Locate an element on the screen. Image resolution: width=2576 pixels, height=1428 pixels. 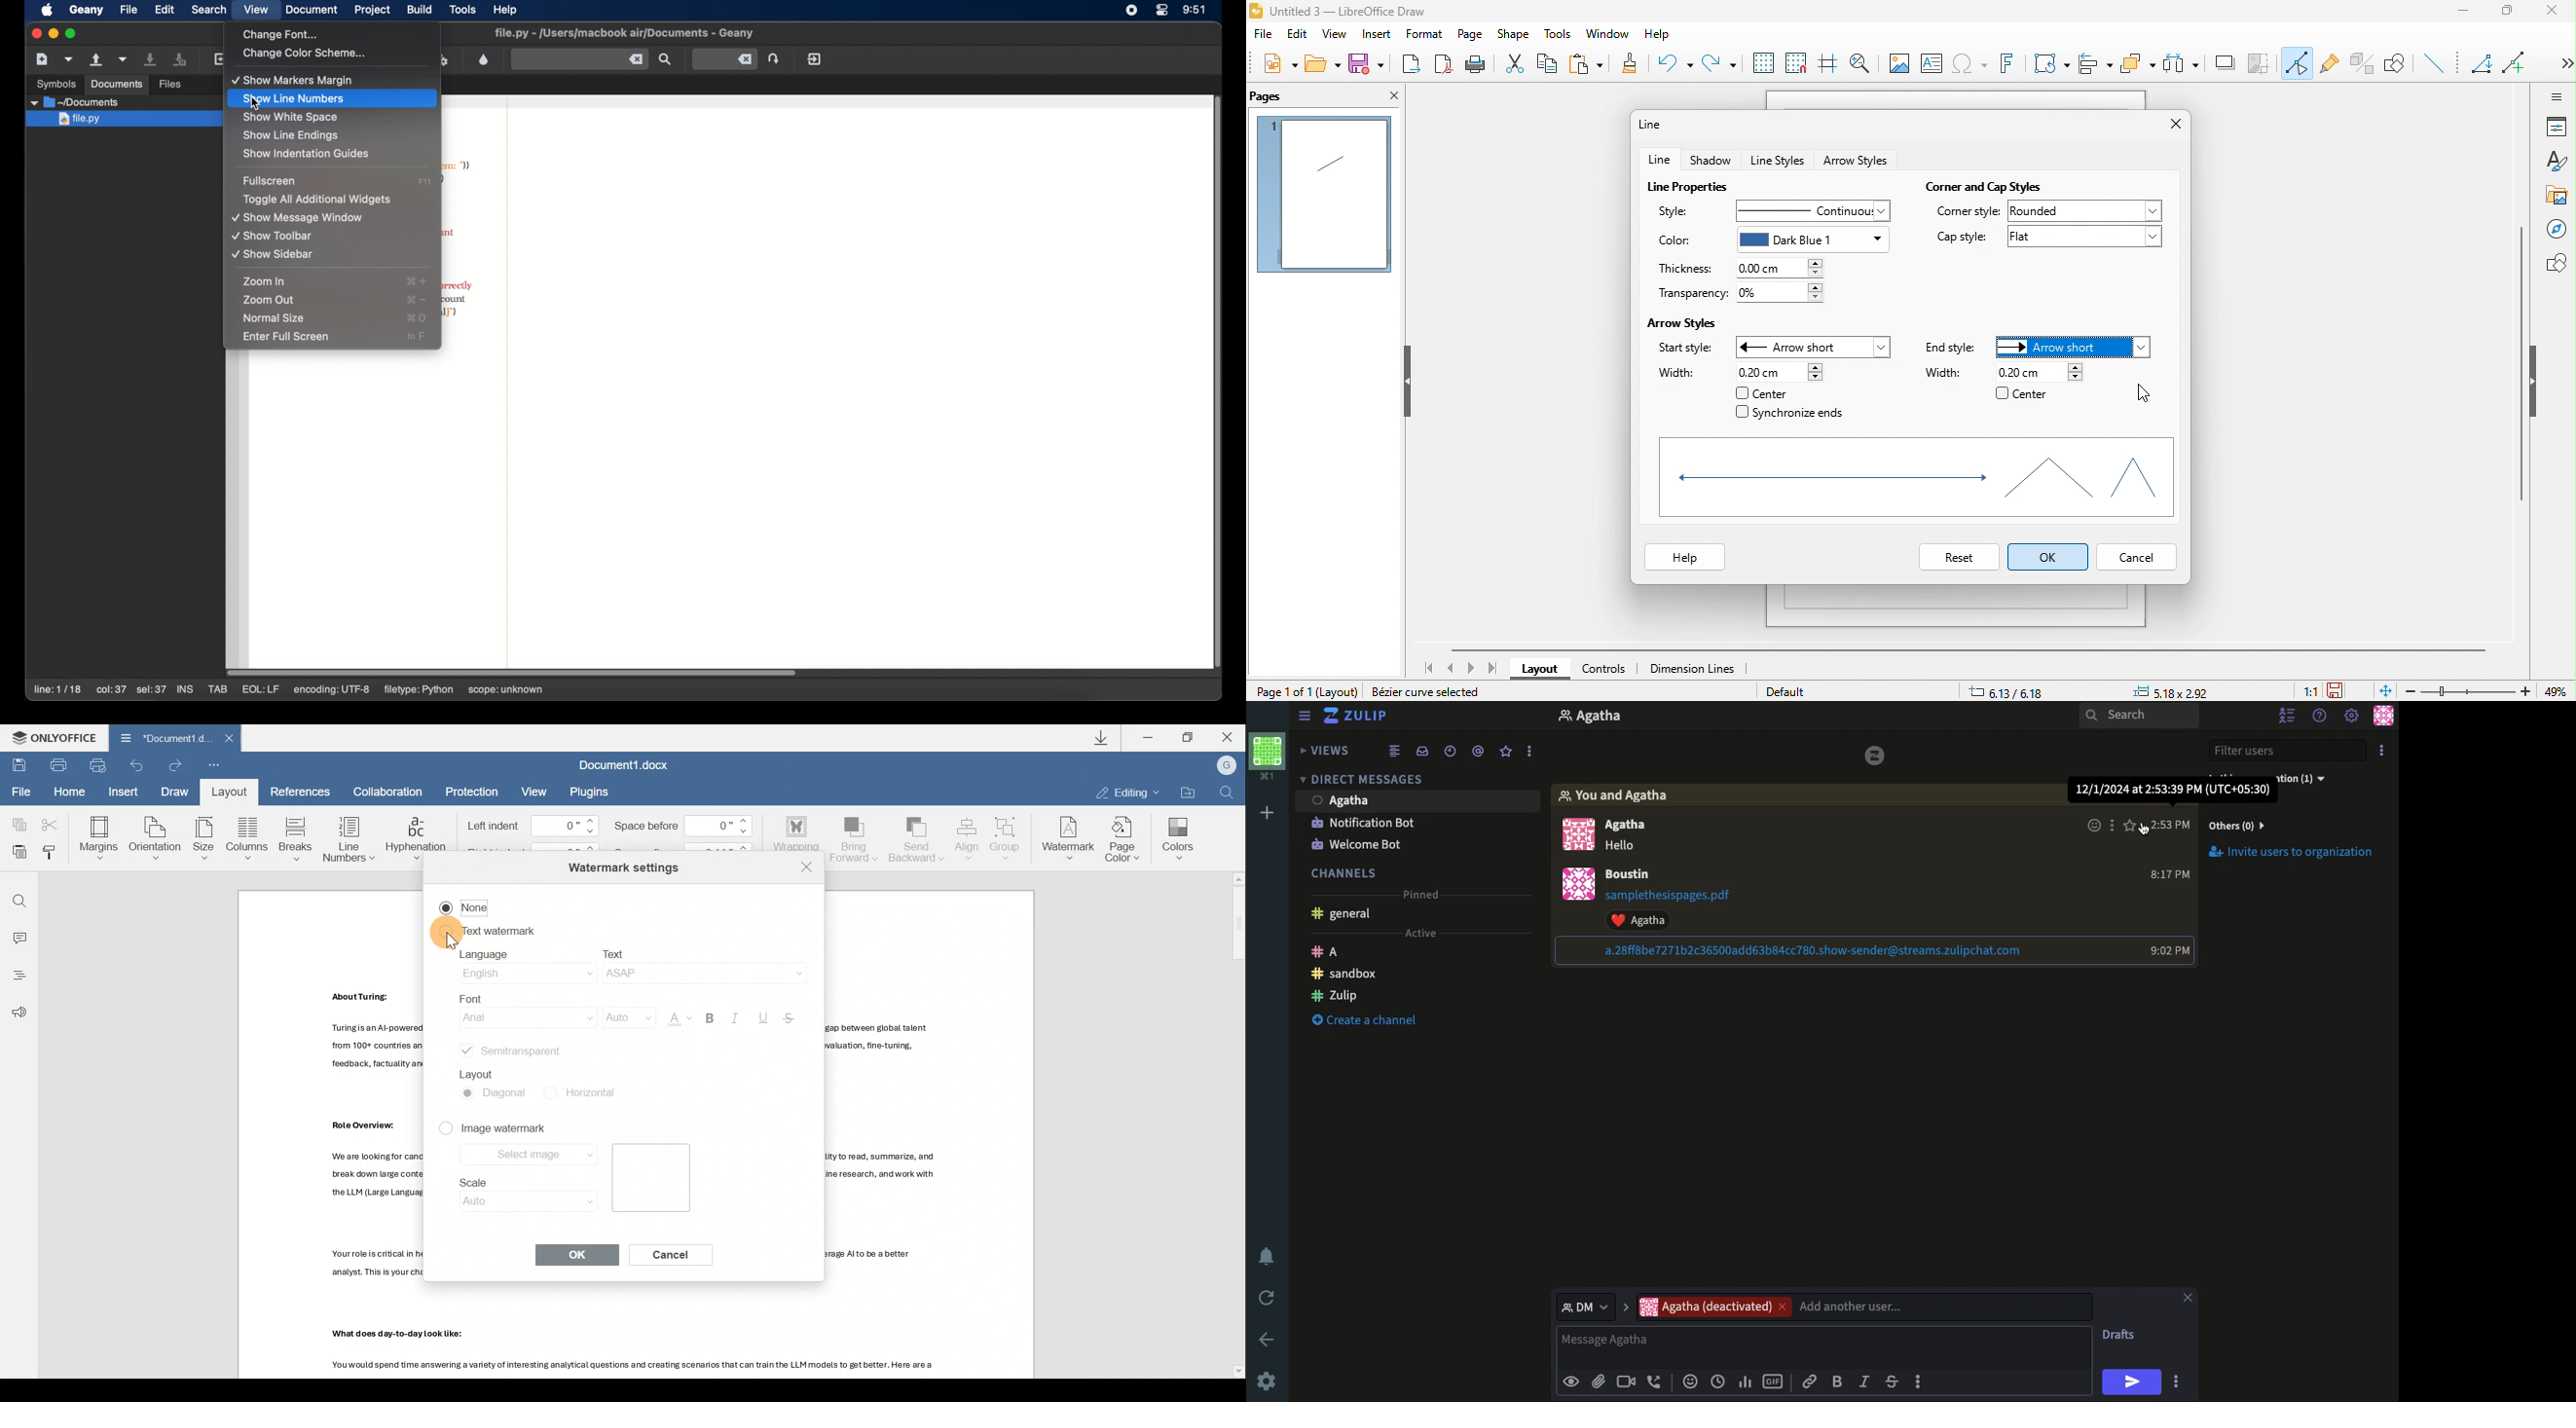
Show more is located at coordinates (2559, 56).